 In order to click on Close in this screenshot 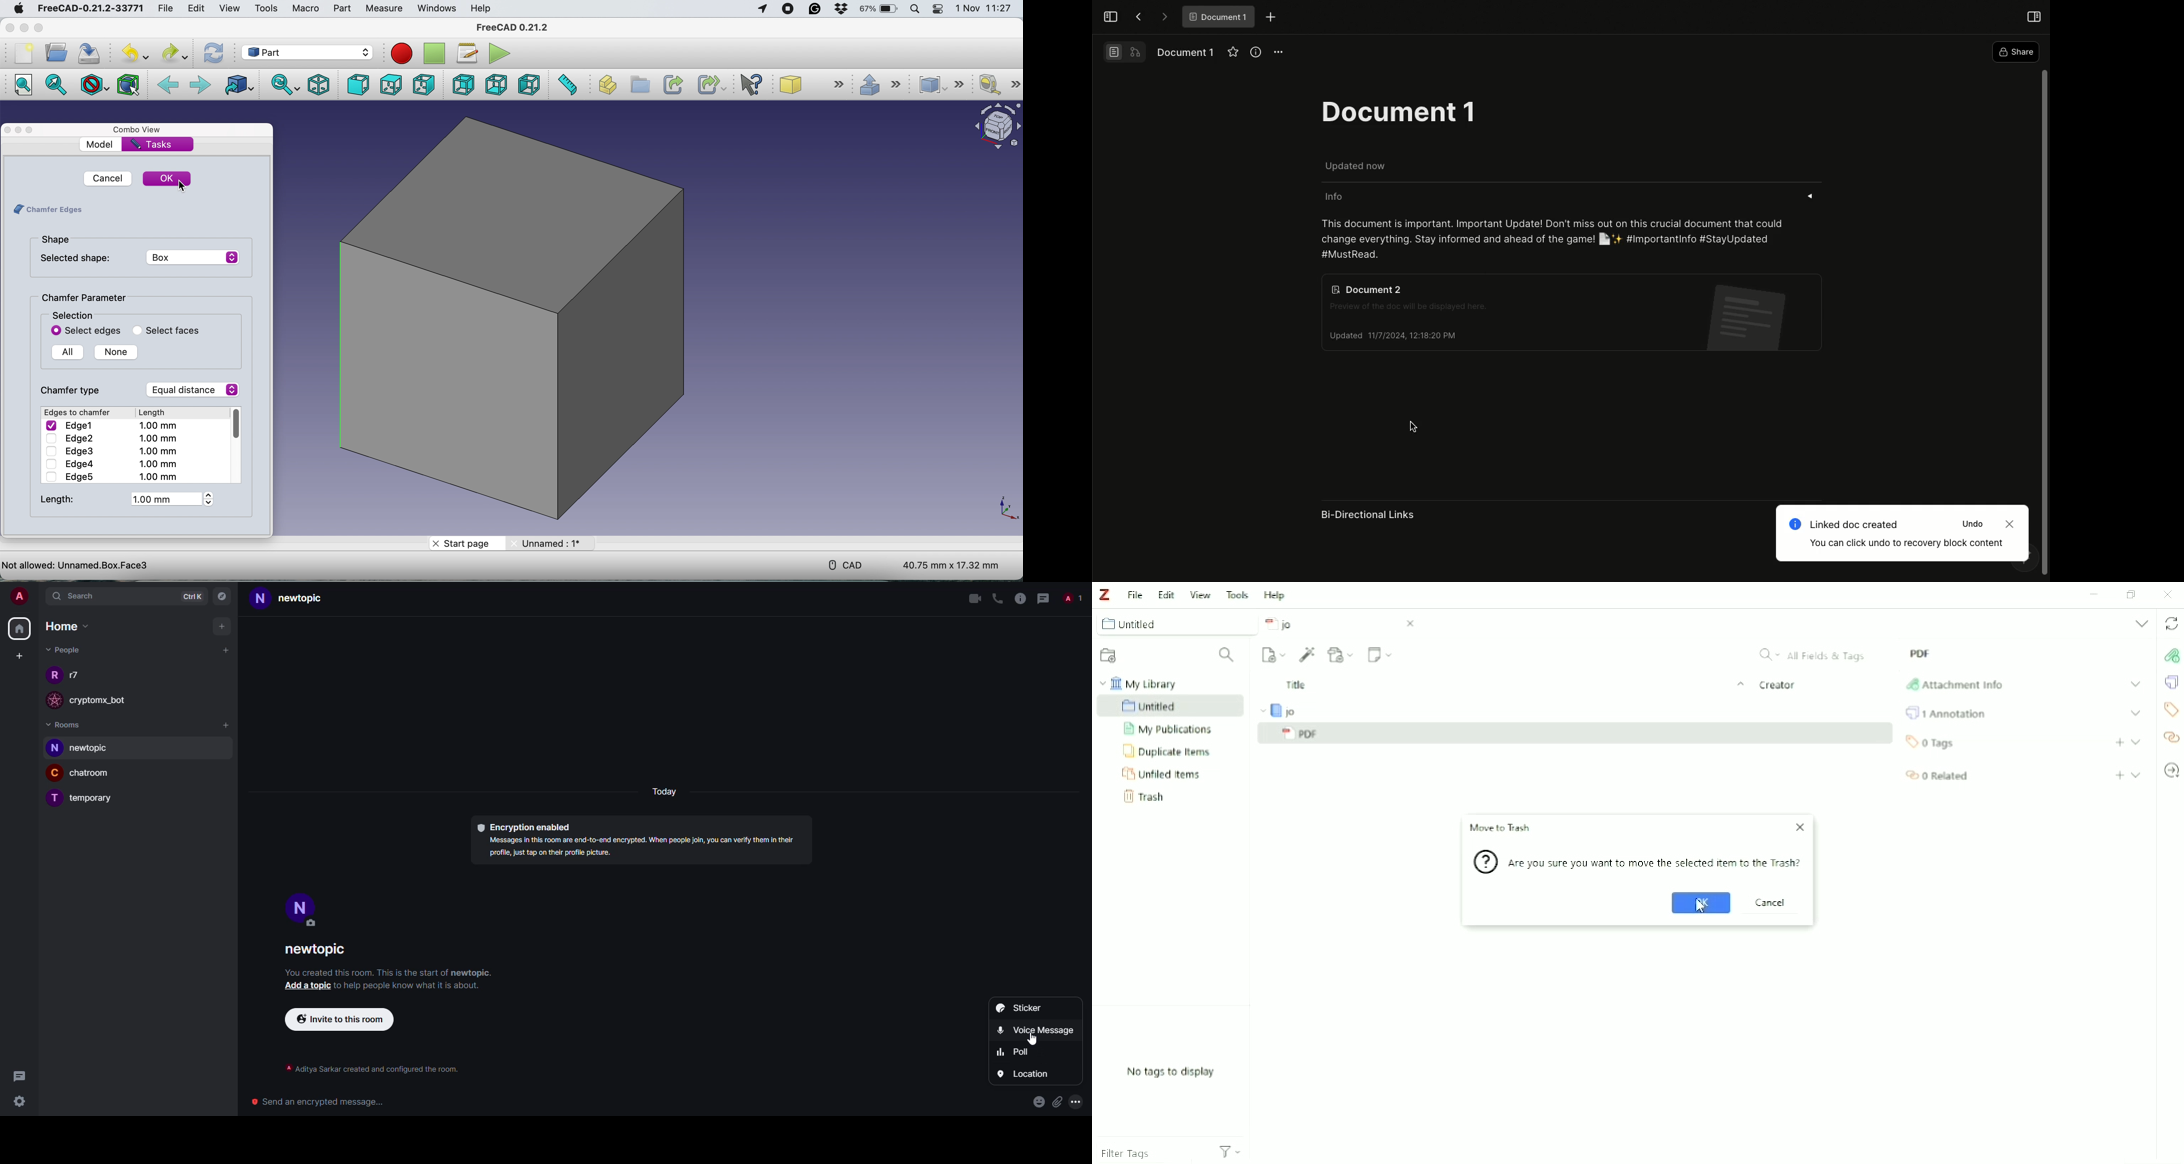, I will do `click(2012, 524)`.